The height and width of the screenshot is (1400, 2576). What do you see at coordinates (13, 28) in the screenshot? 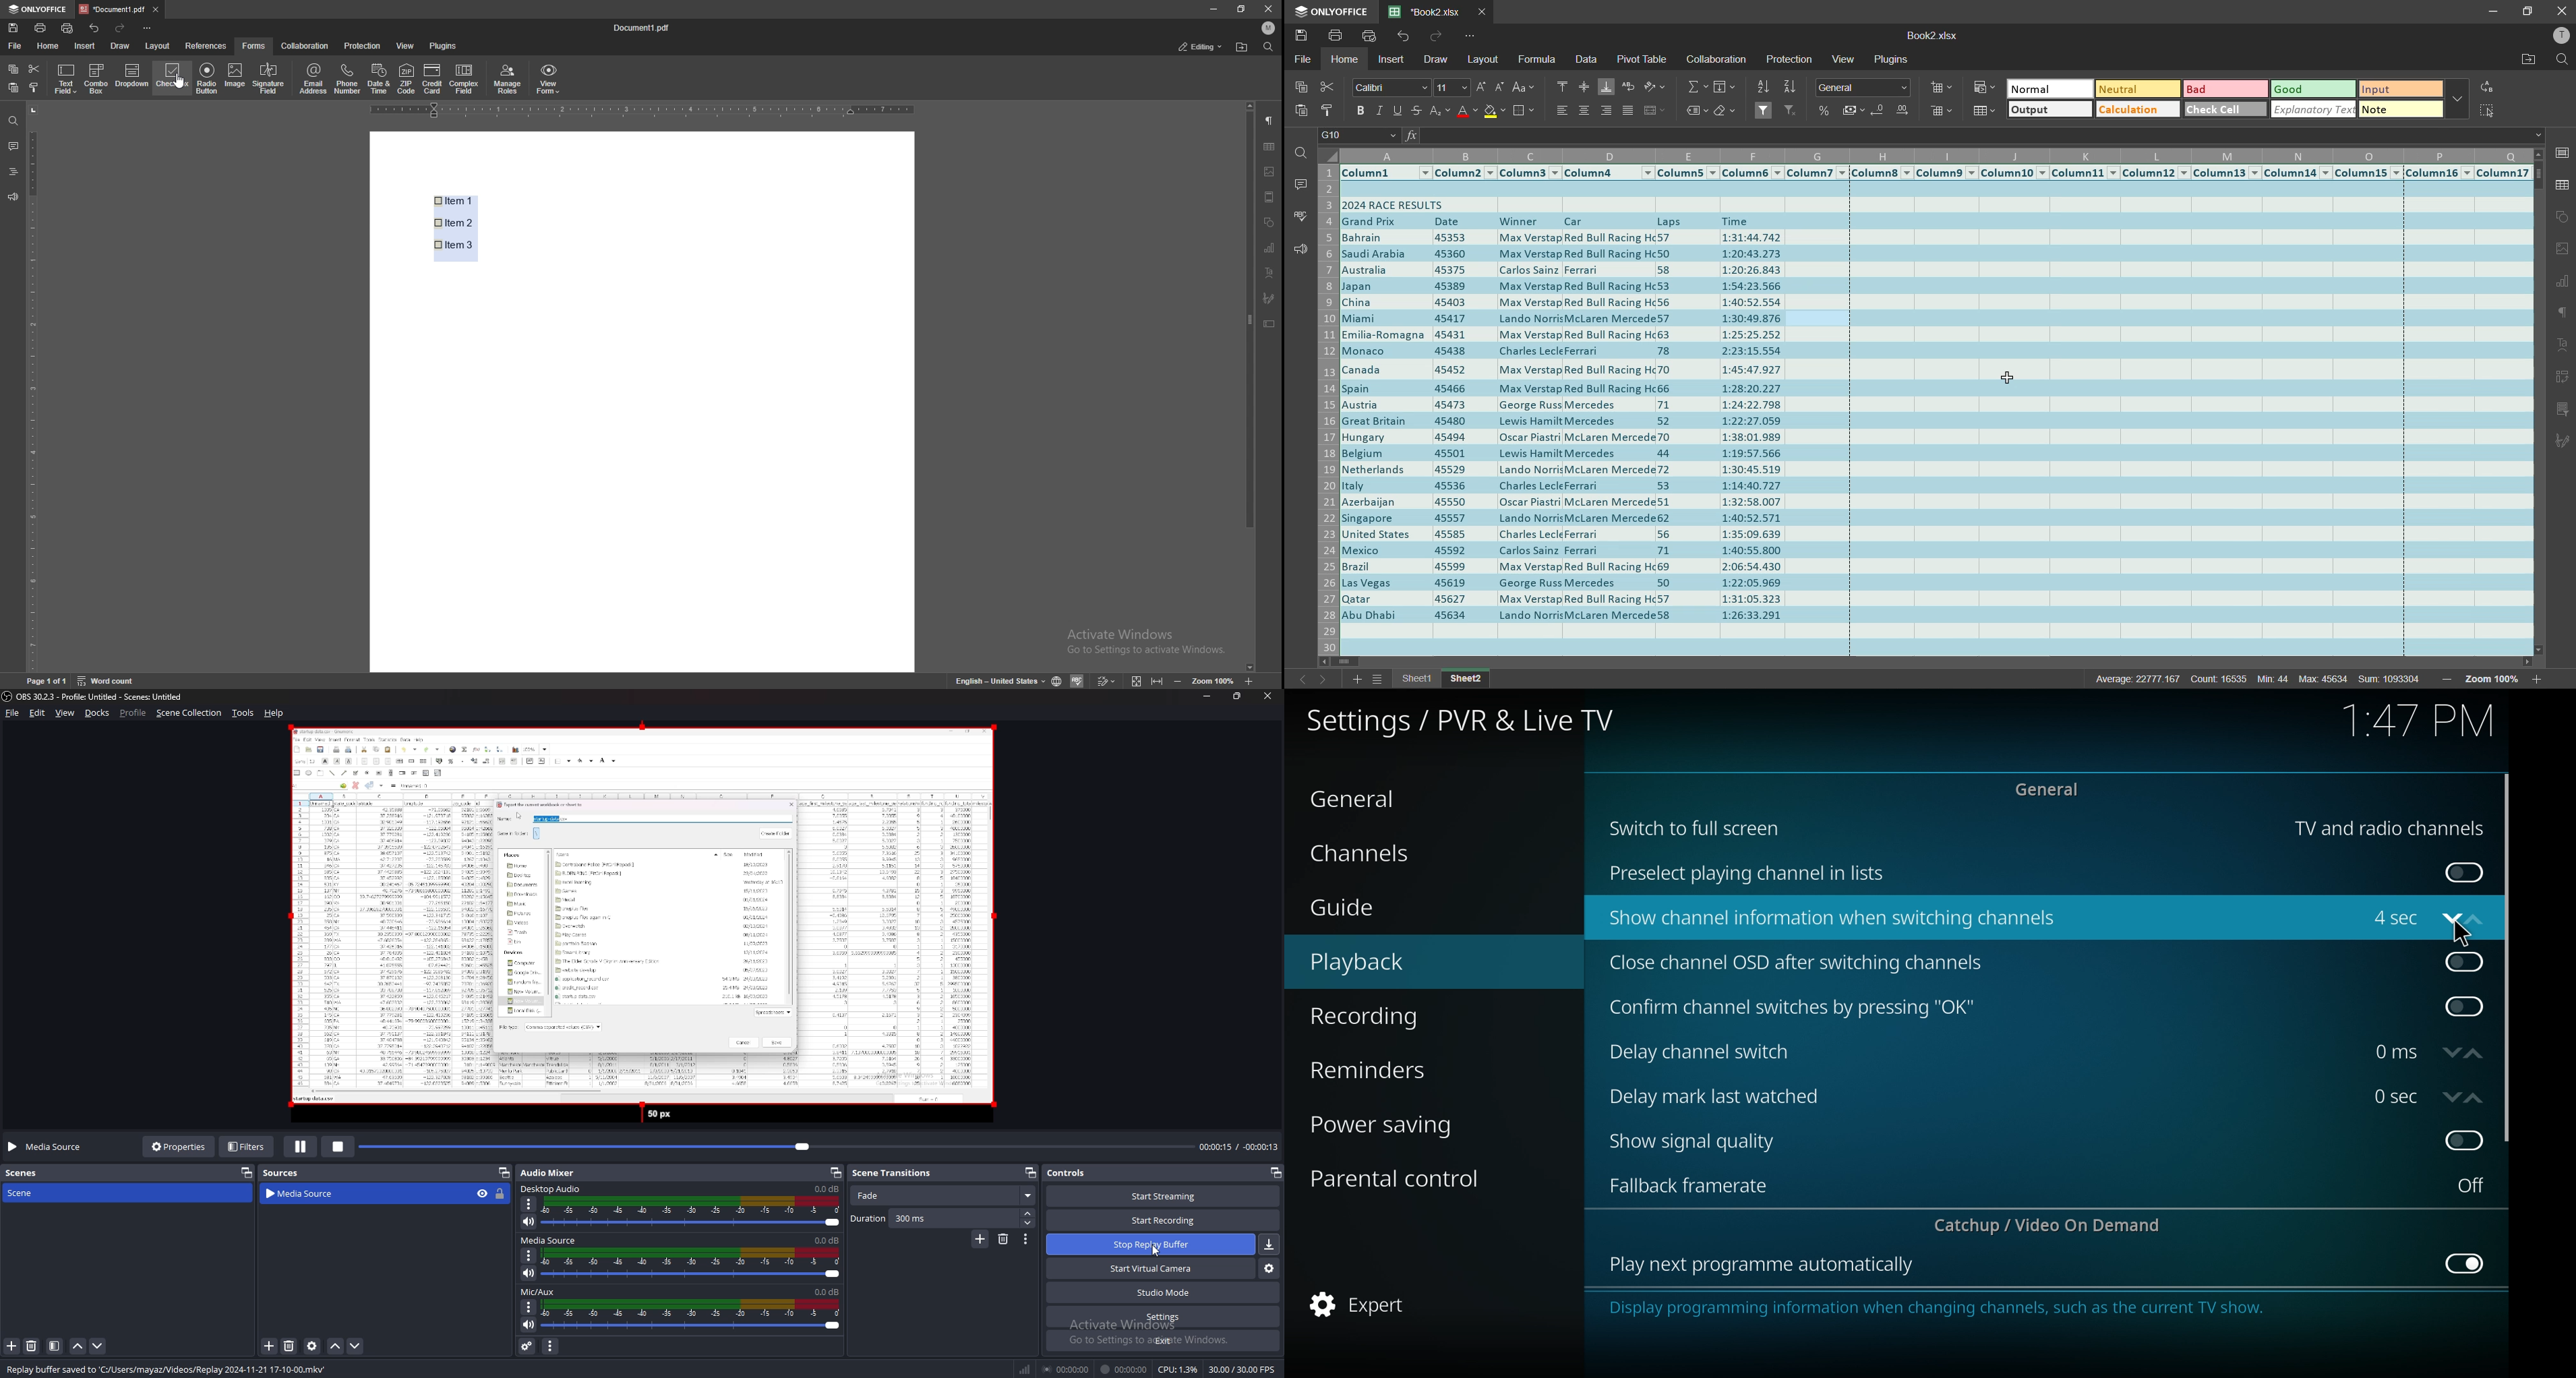
I see `save` at bounding box center [13, 28].